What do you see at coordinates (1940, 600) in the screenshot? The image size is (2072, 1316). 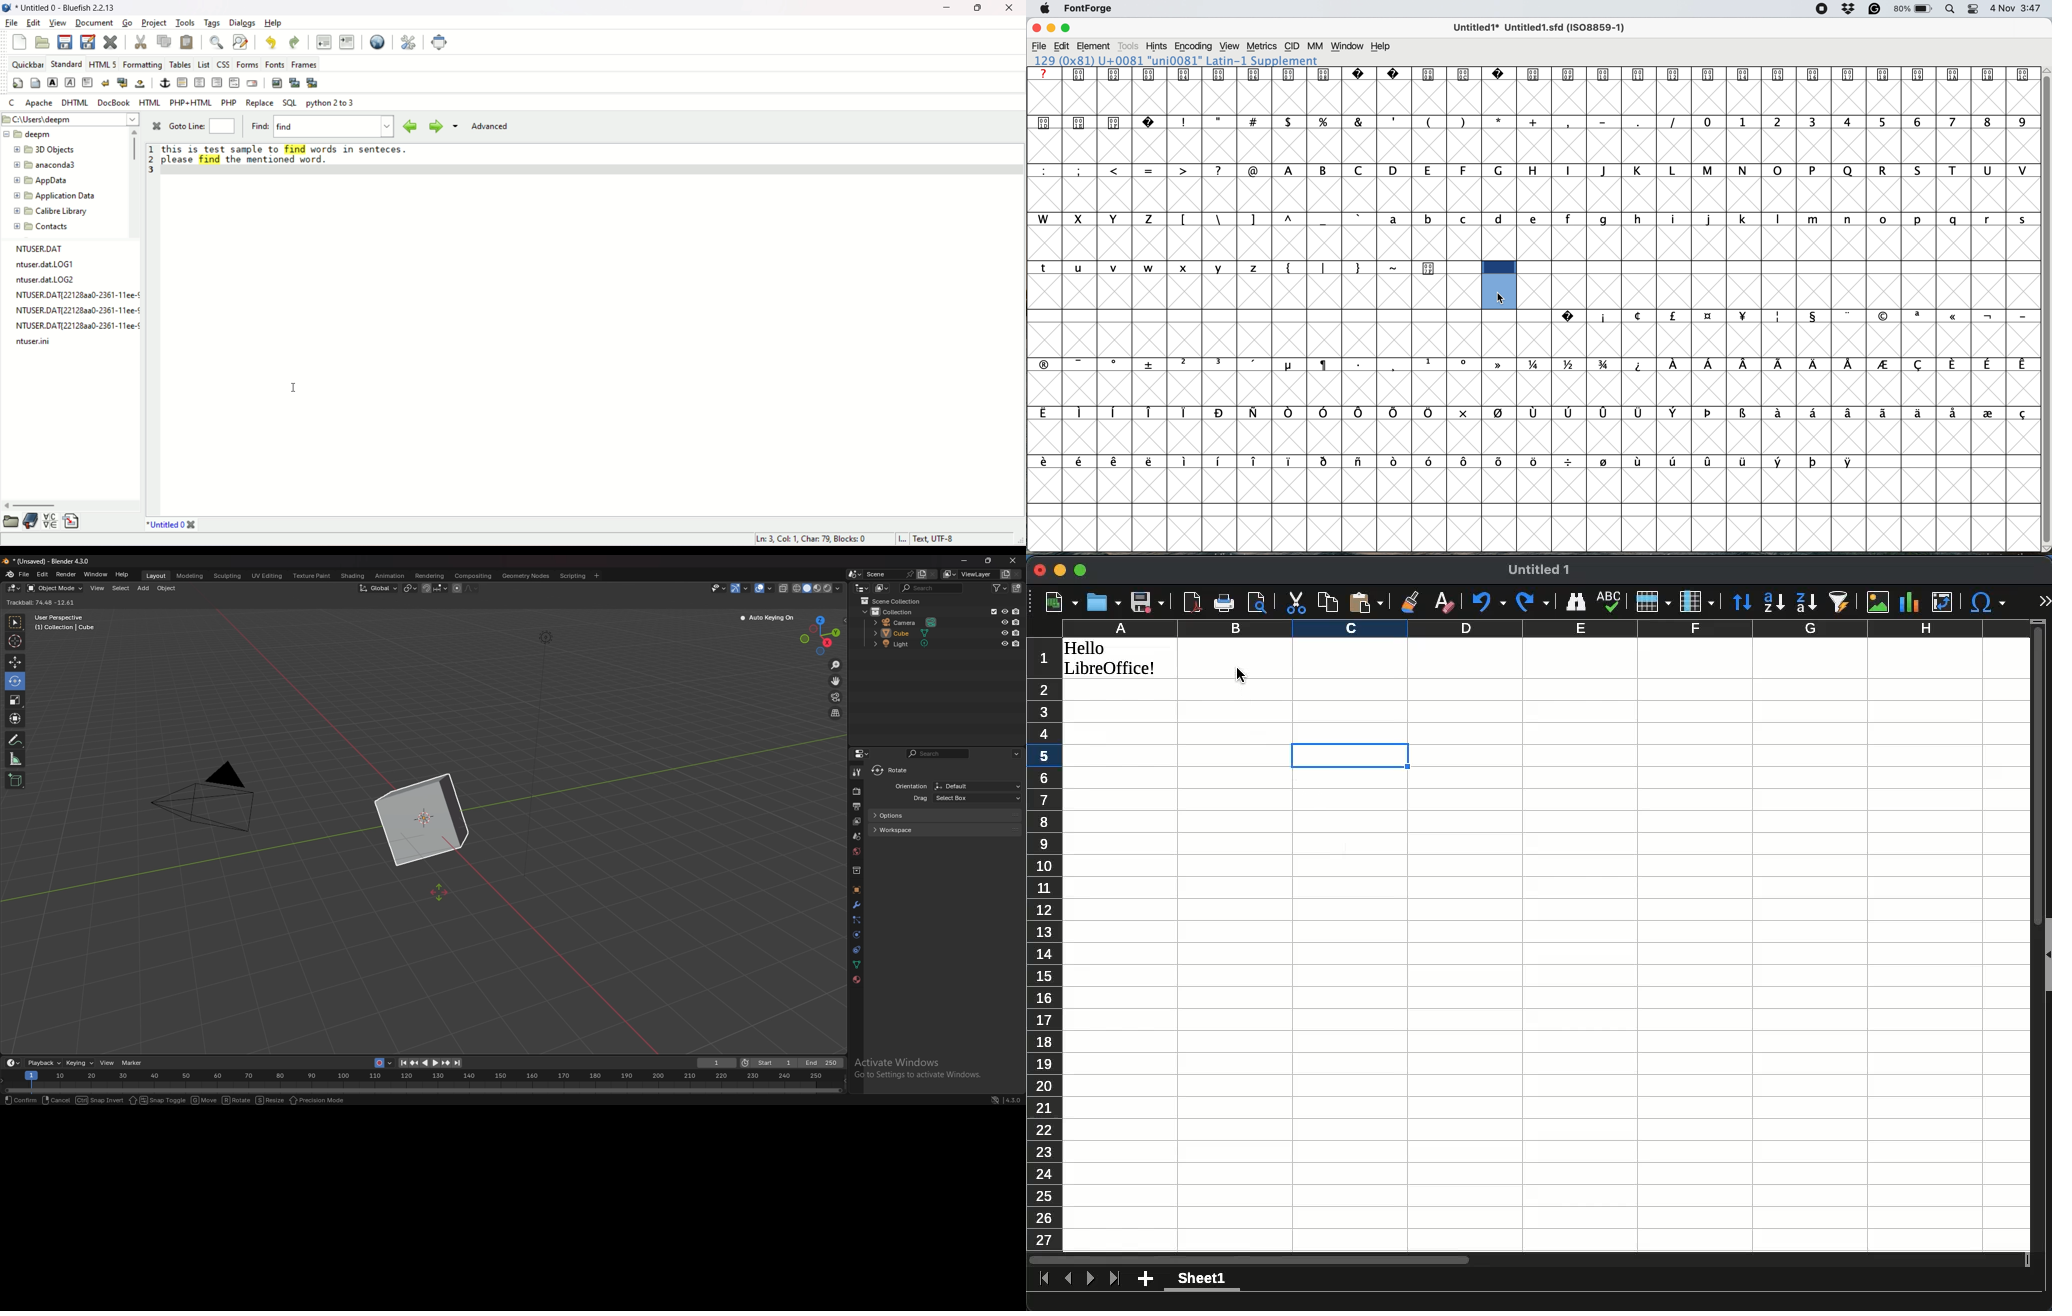 I see `pivot table` at bounding box center [1940, 600].